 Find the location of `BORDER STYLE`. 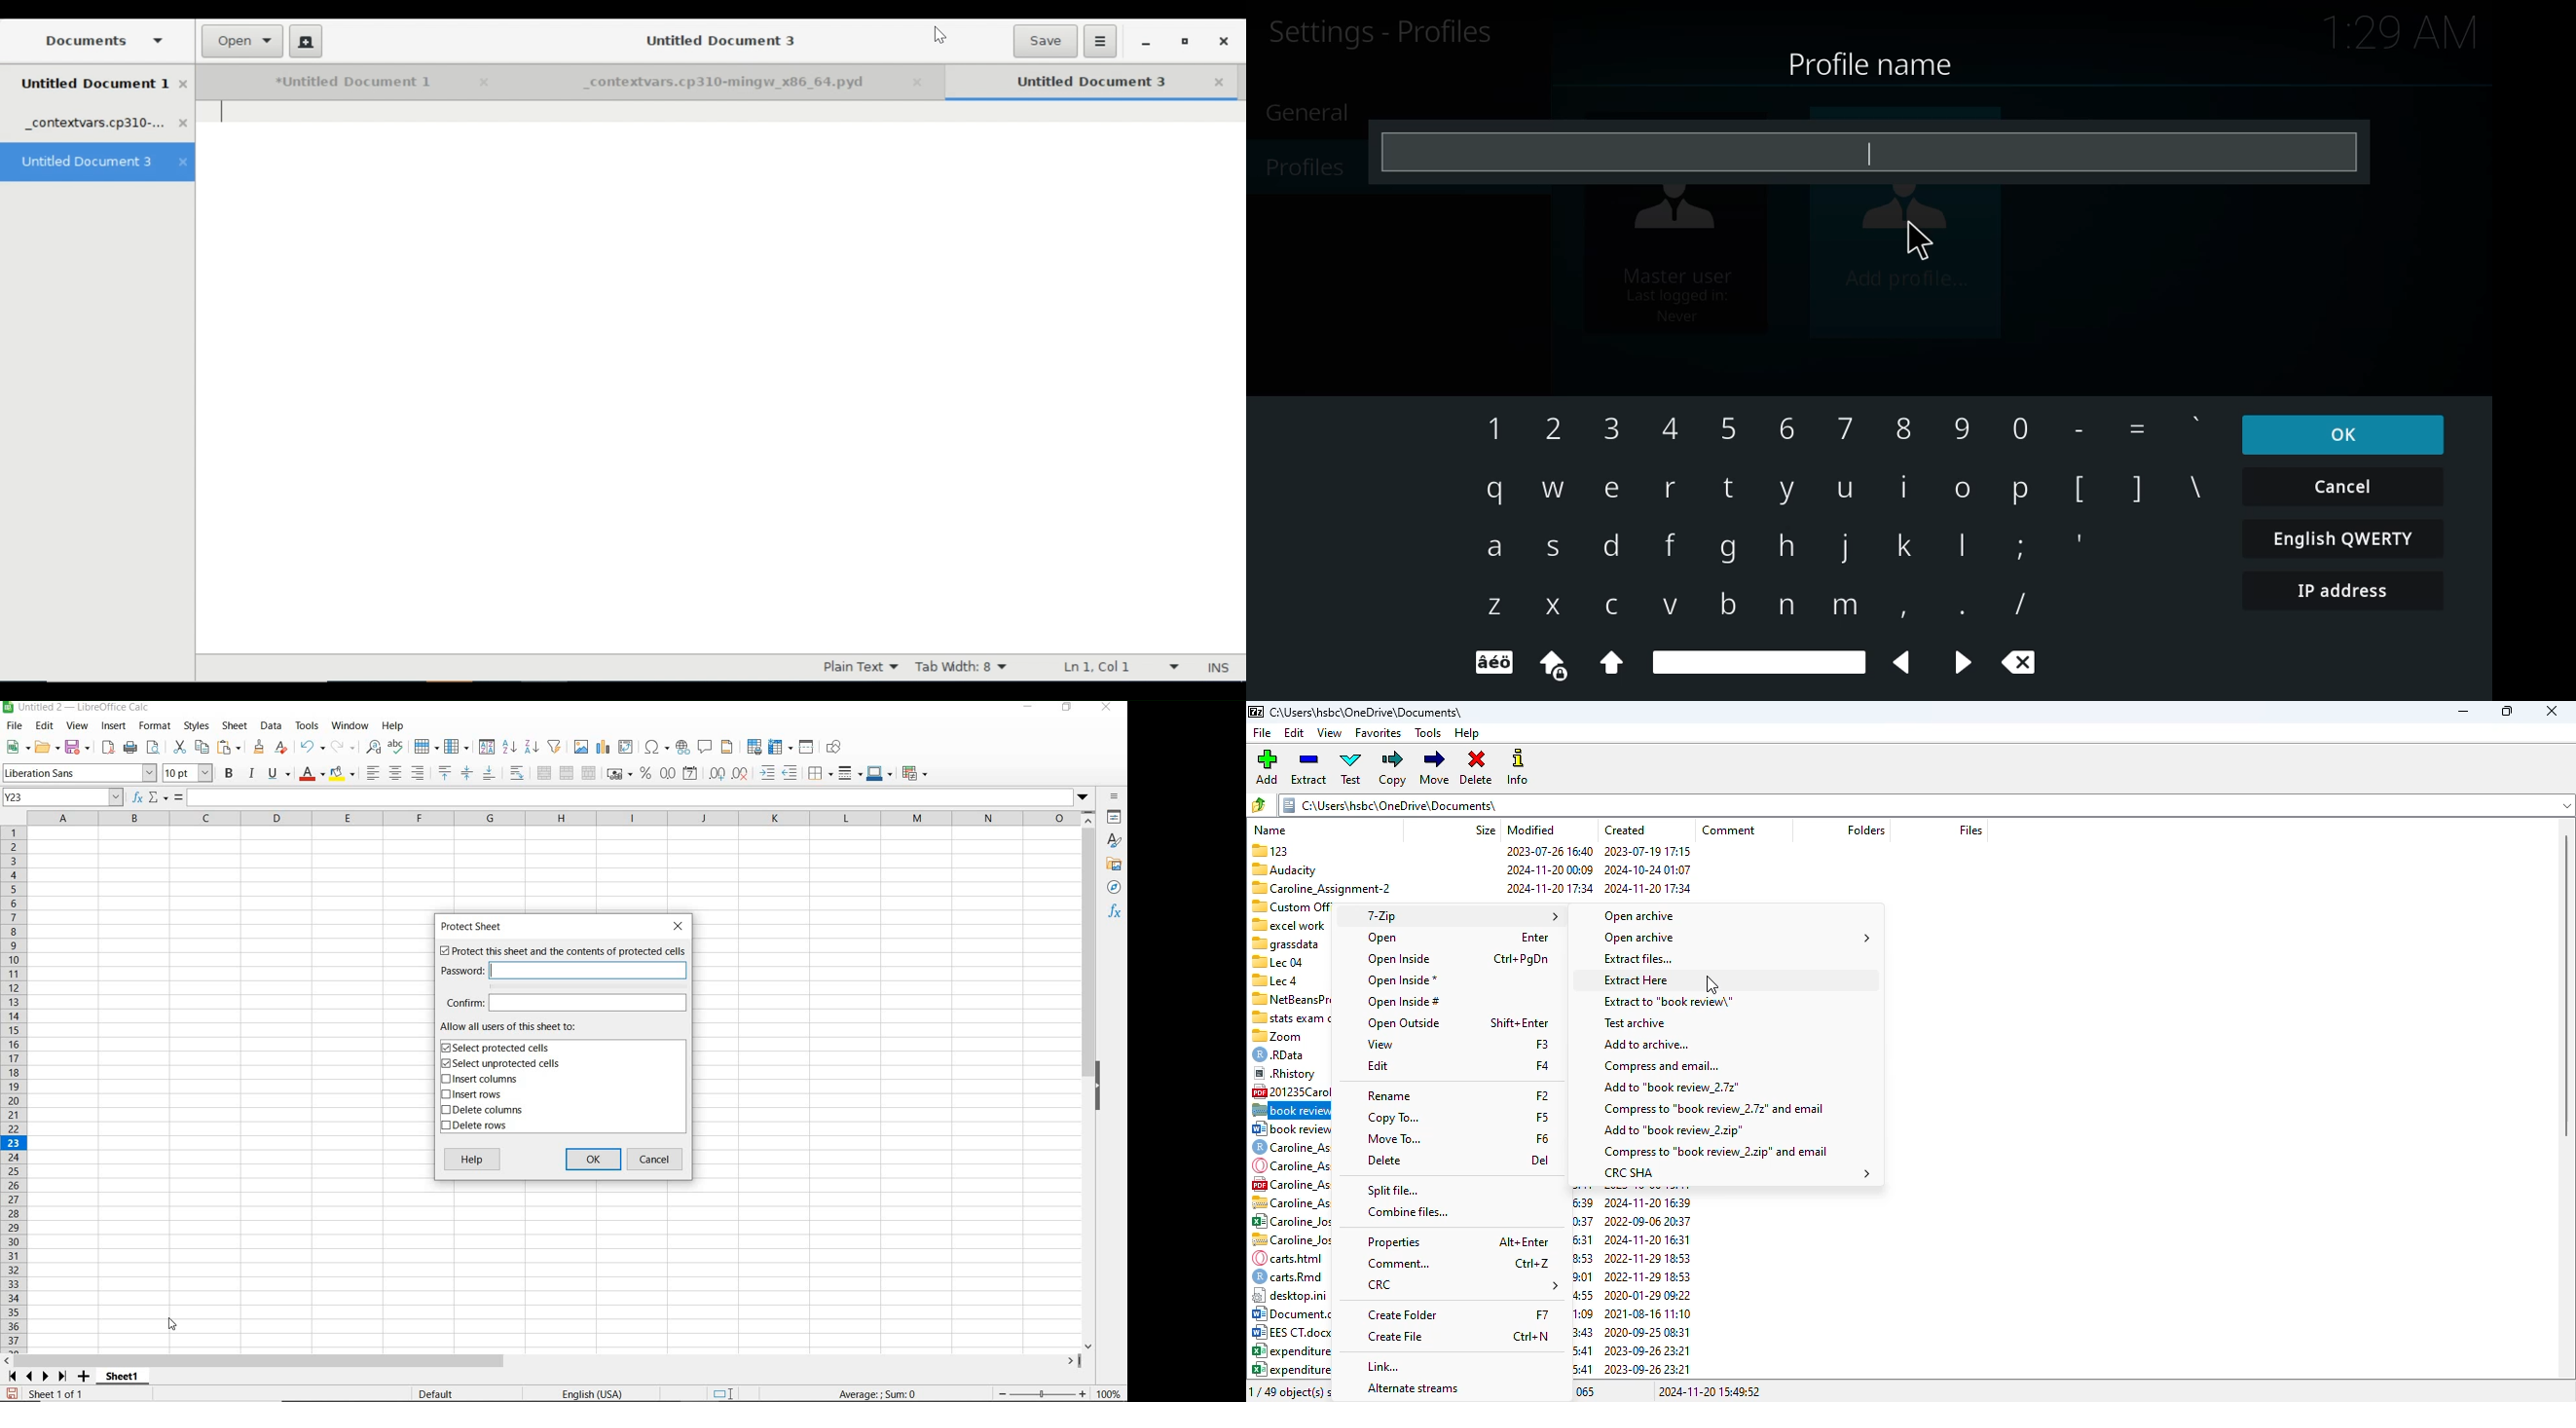

BORDER STYLE is located at coordinates (849, 773).